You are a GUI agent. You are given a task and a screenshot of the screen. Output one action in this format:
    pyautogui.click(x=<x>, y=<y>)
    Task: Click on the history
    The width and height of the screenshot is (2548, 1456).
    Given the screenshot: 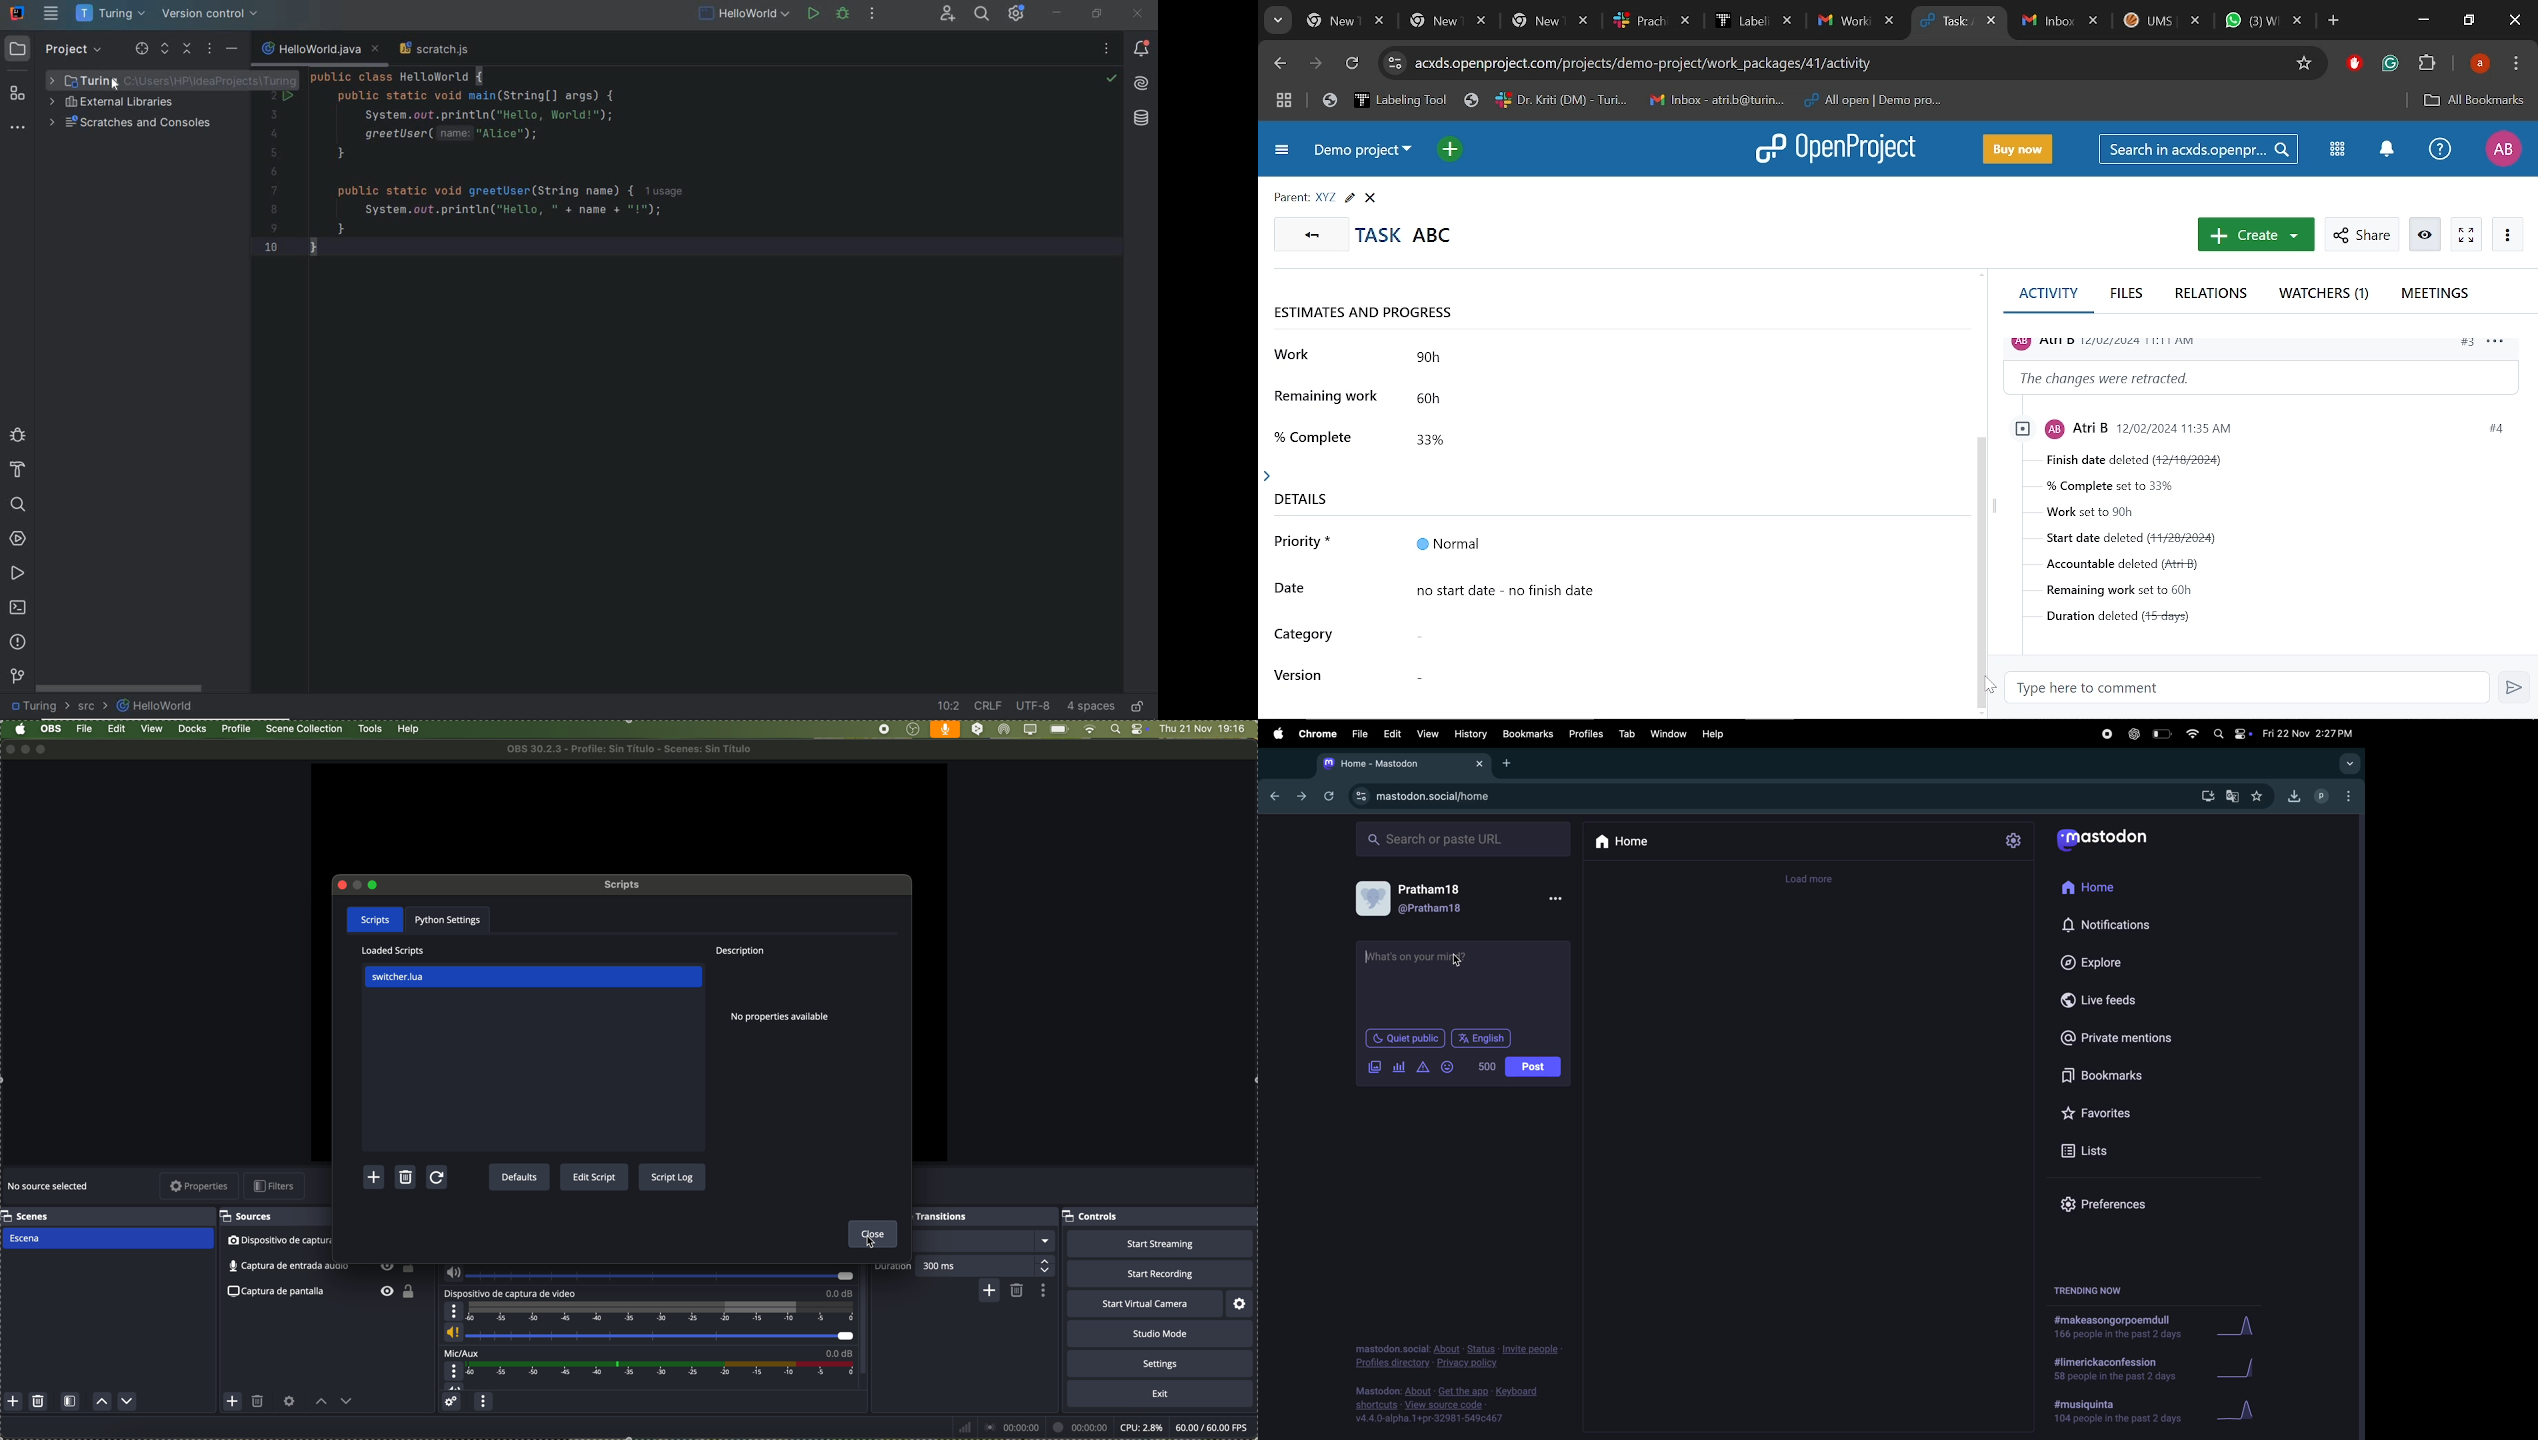 What is the action you would take?
    pyautogui.click(x=1469, y=732)
    